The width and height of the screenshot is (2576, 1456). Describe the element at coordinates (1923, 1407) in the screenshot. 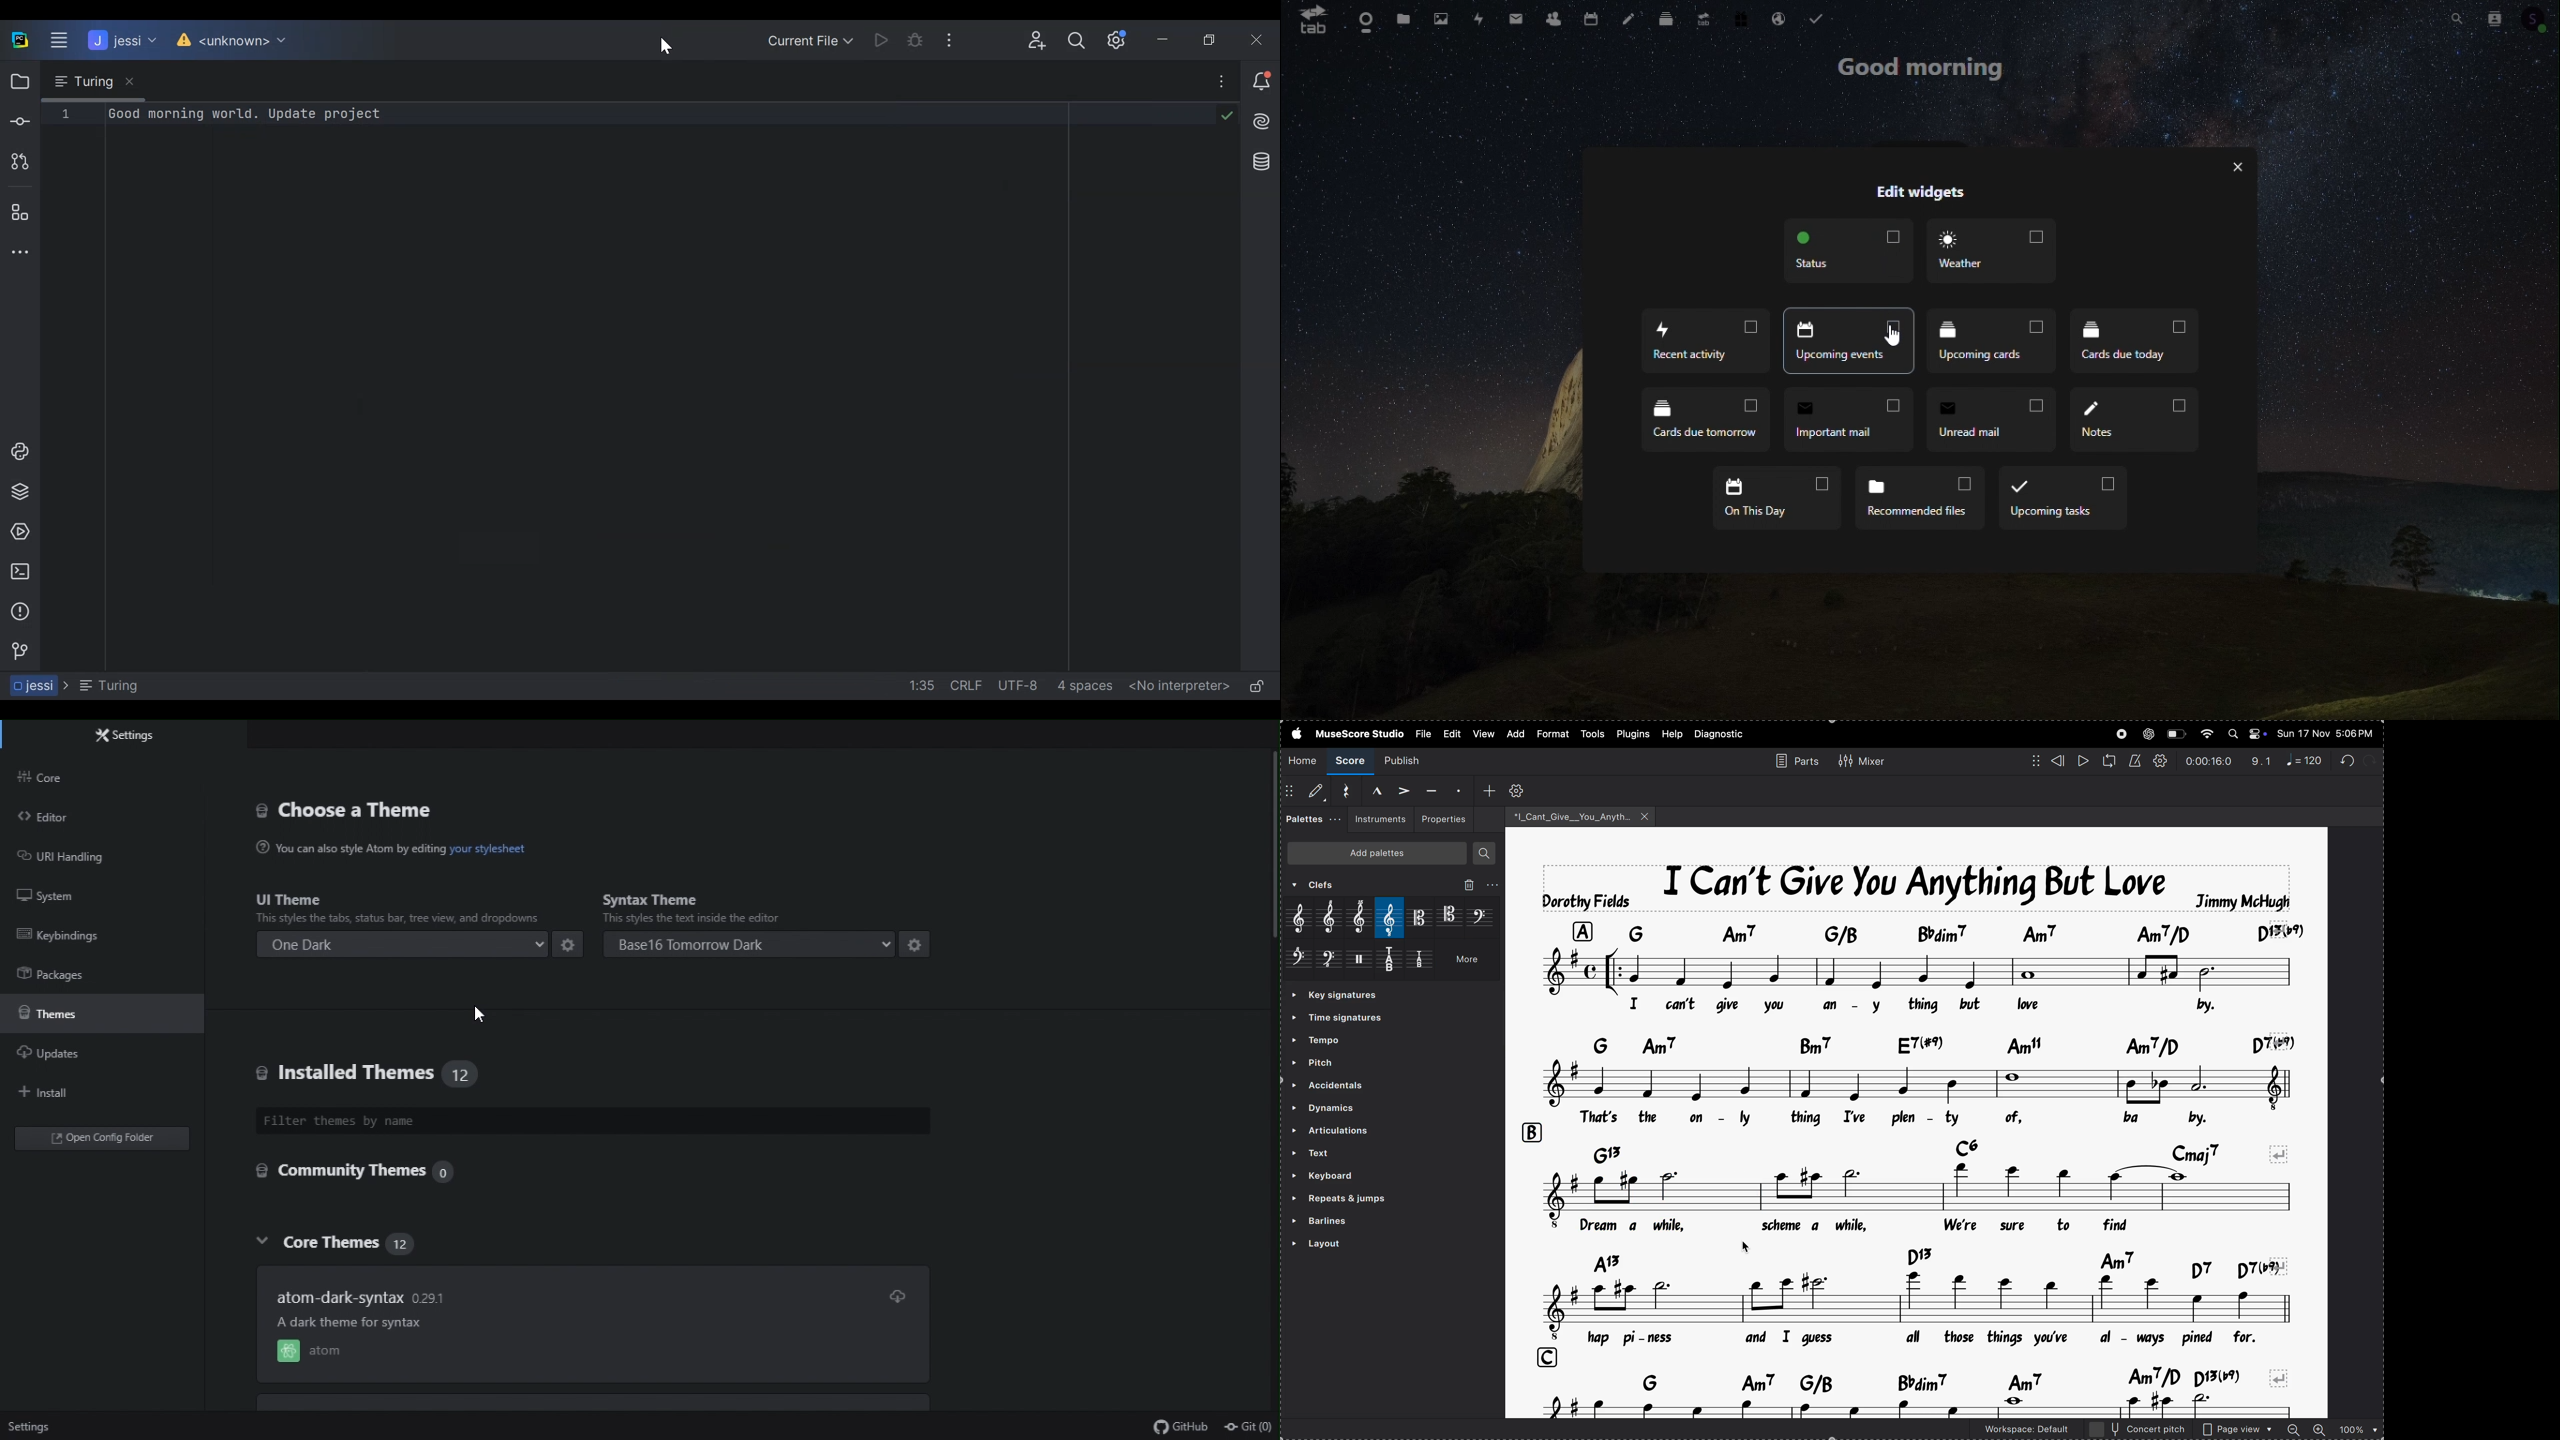

I see `notes` at that location.